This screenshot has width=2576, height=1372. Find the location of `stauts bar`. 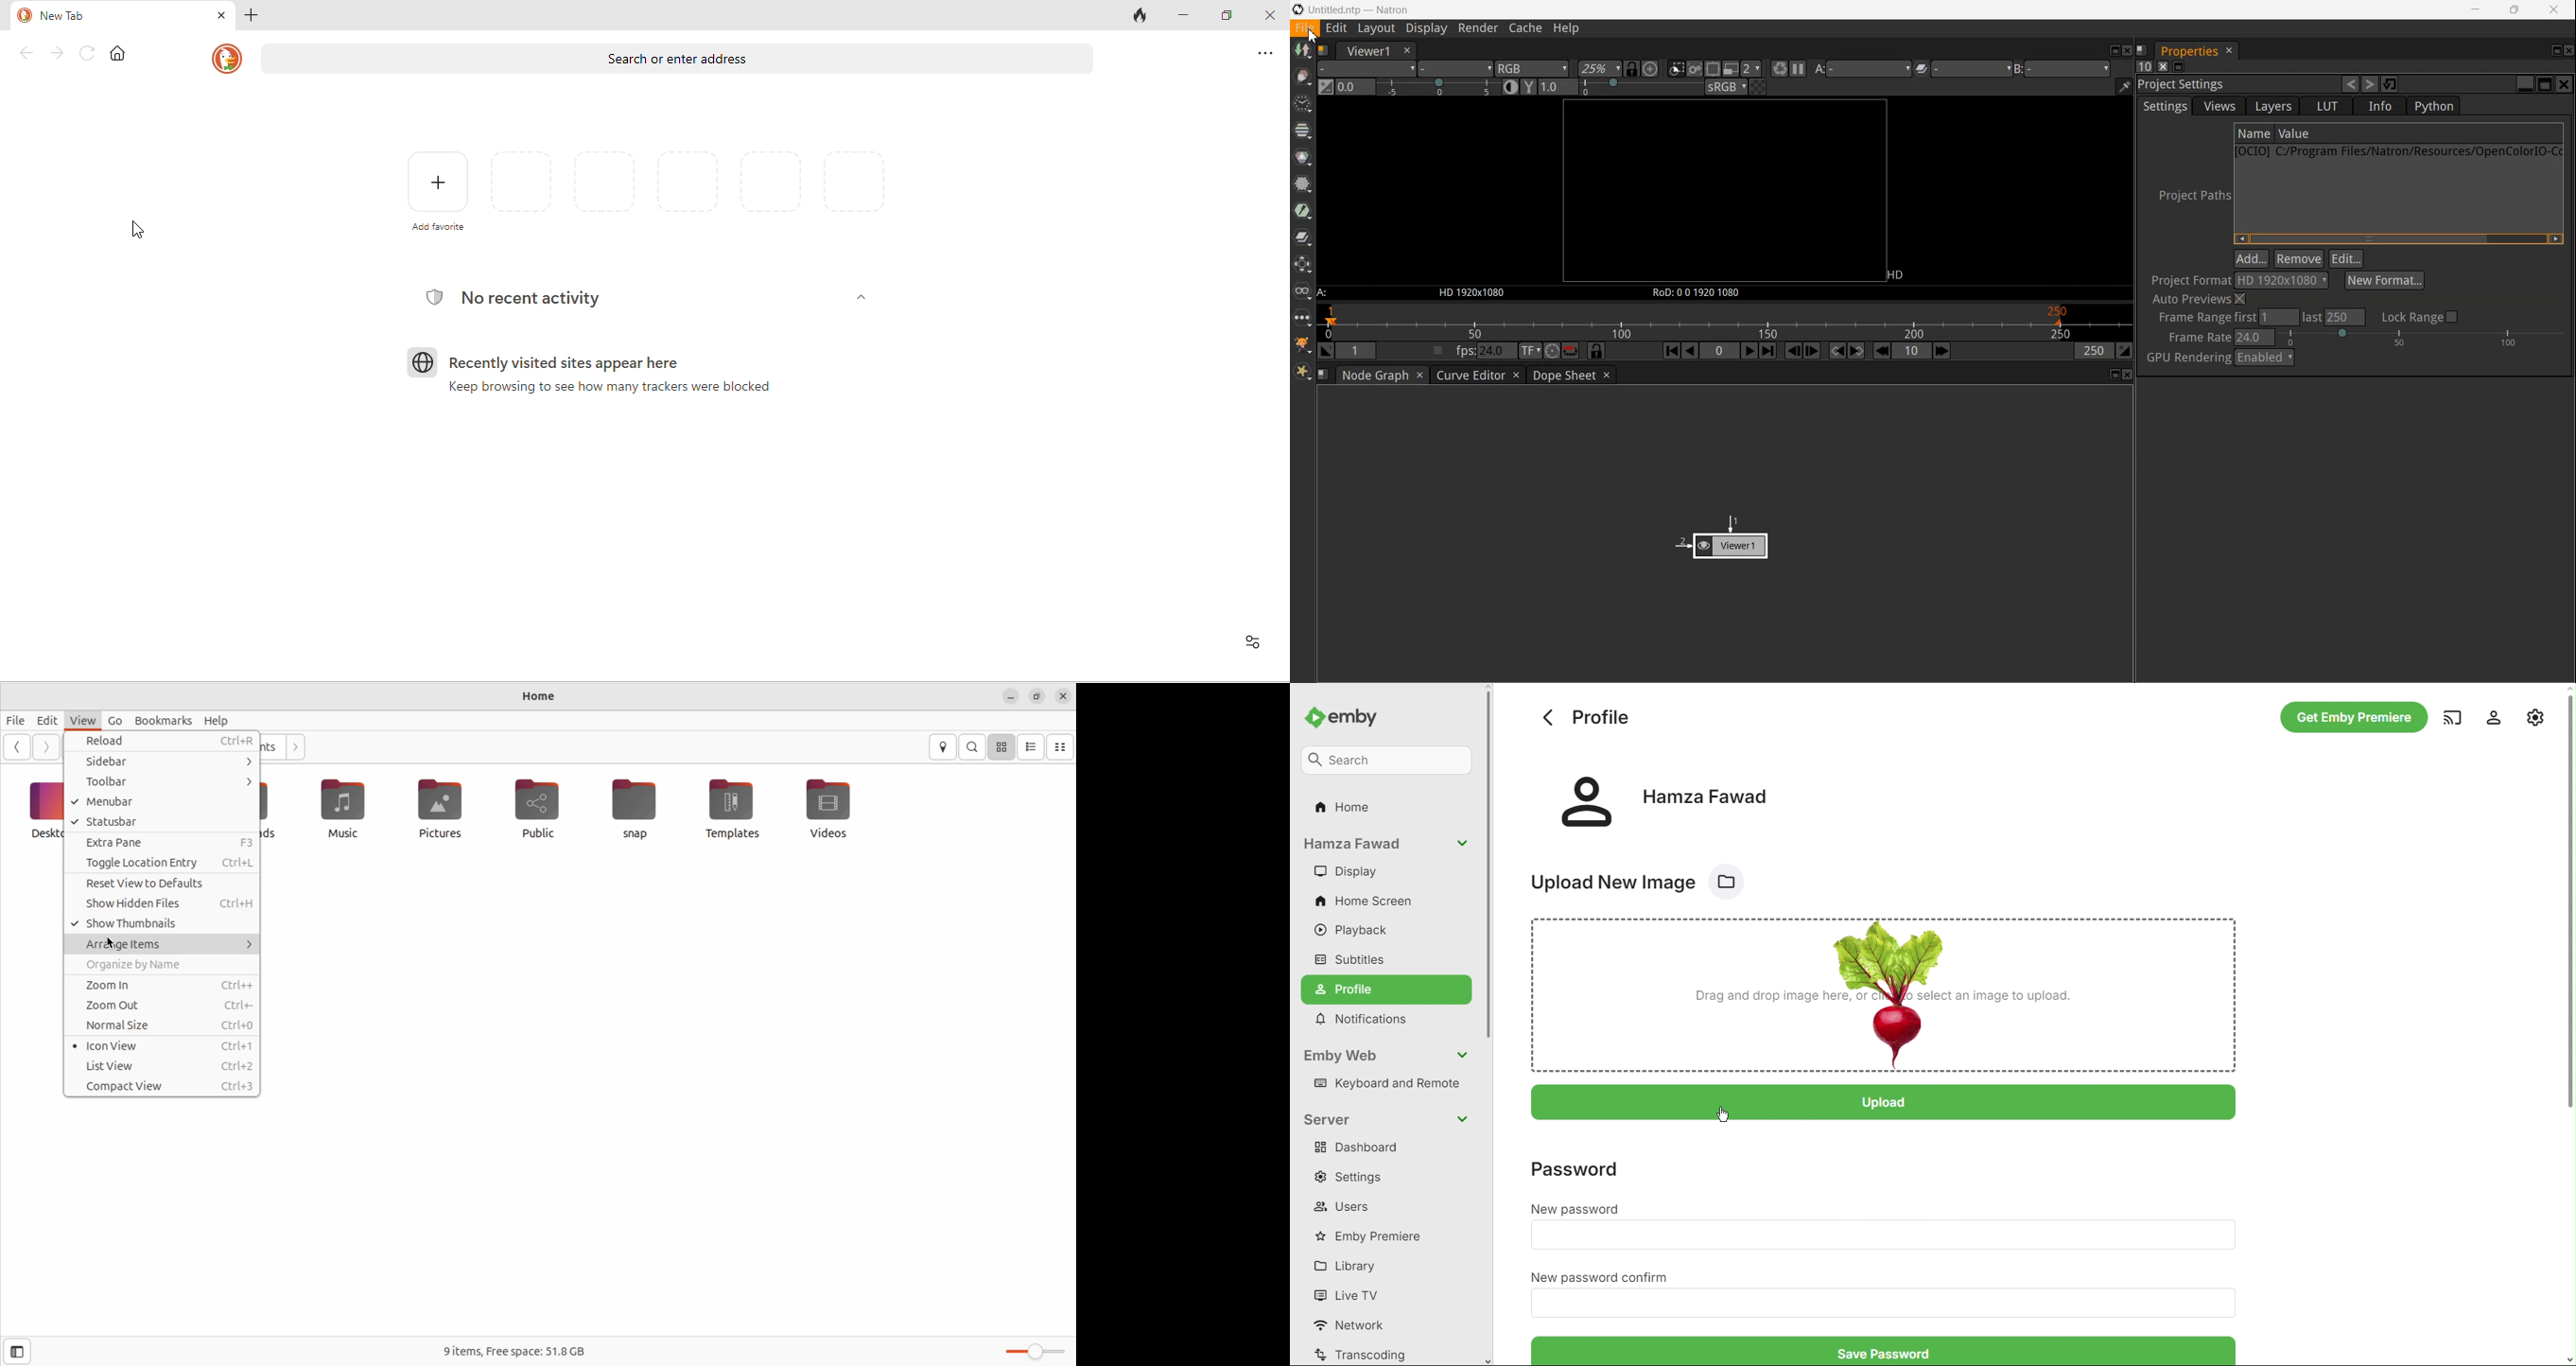

stauts bar is located at coordinates (161, 823).